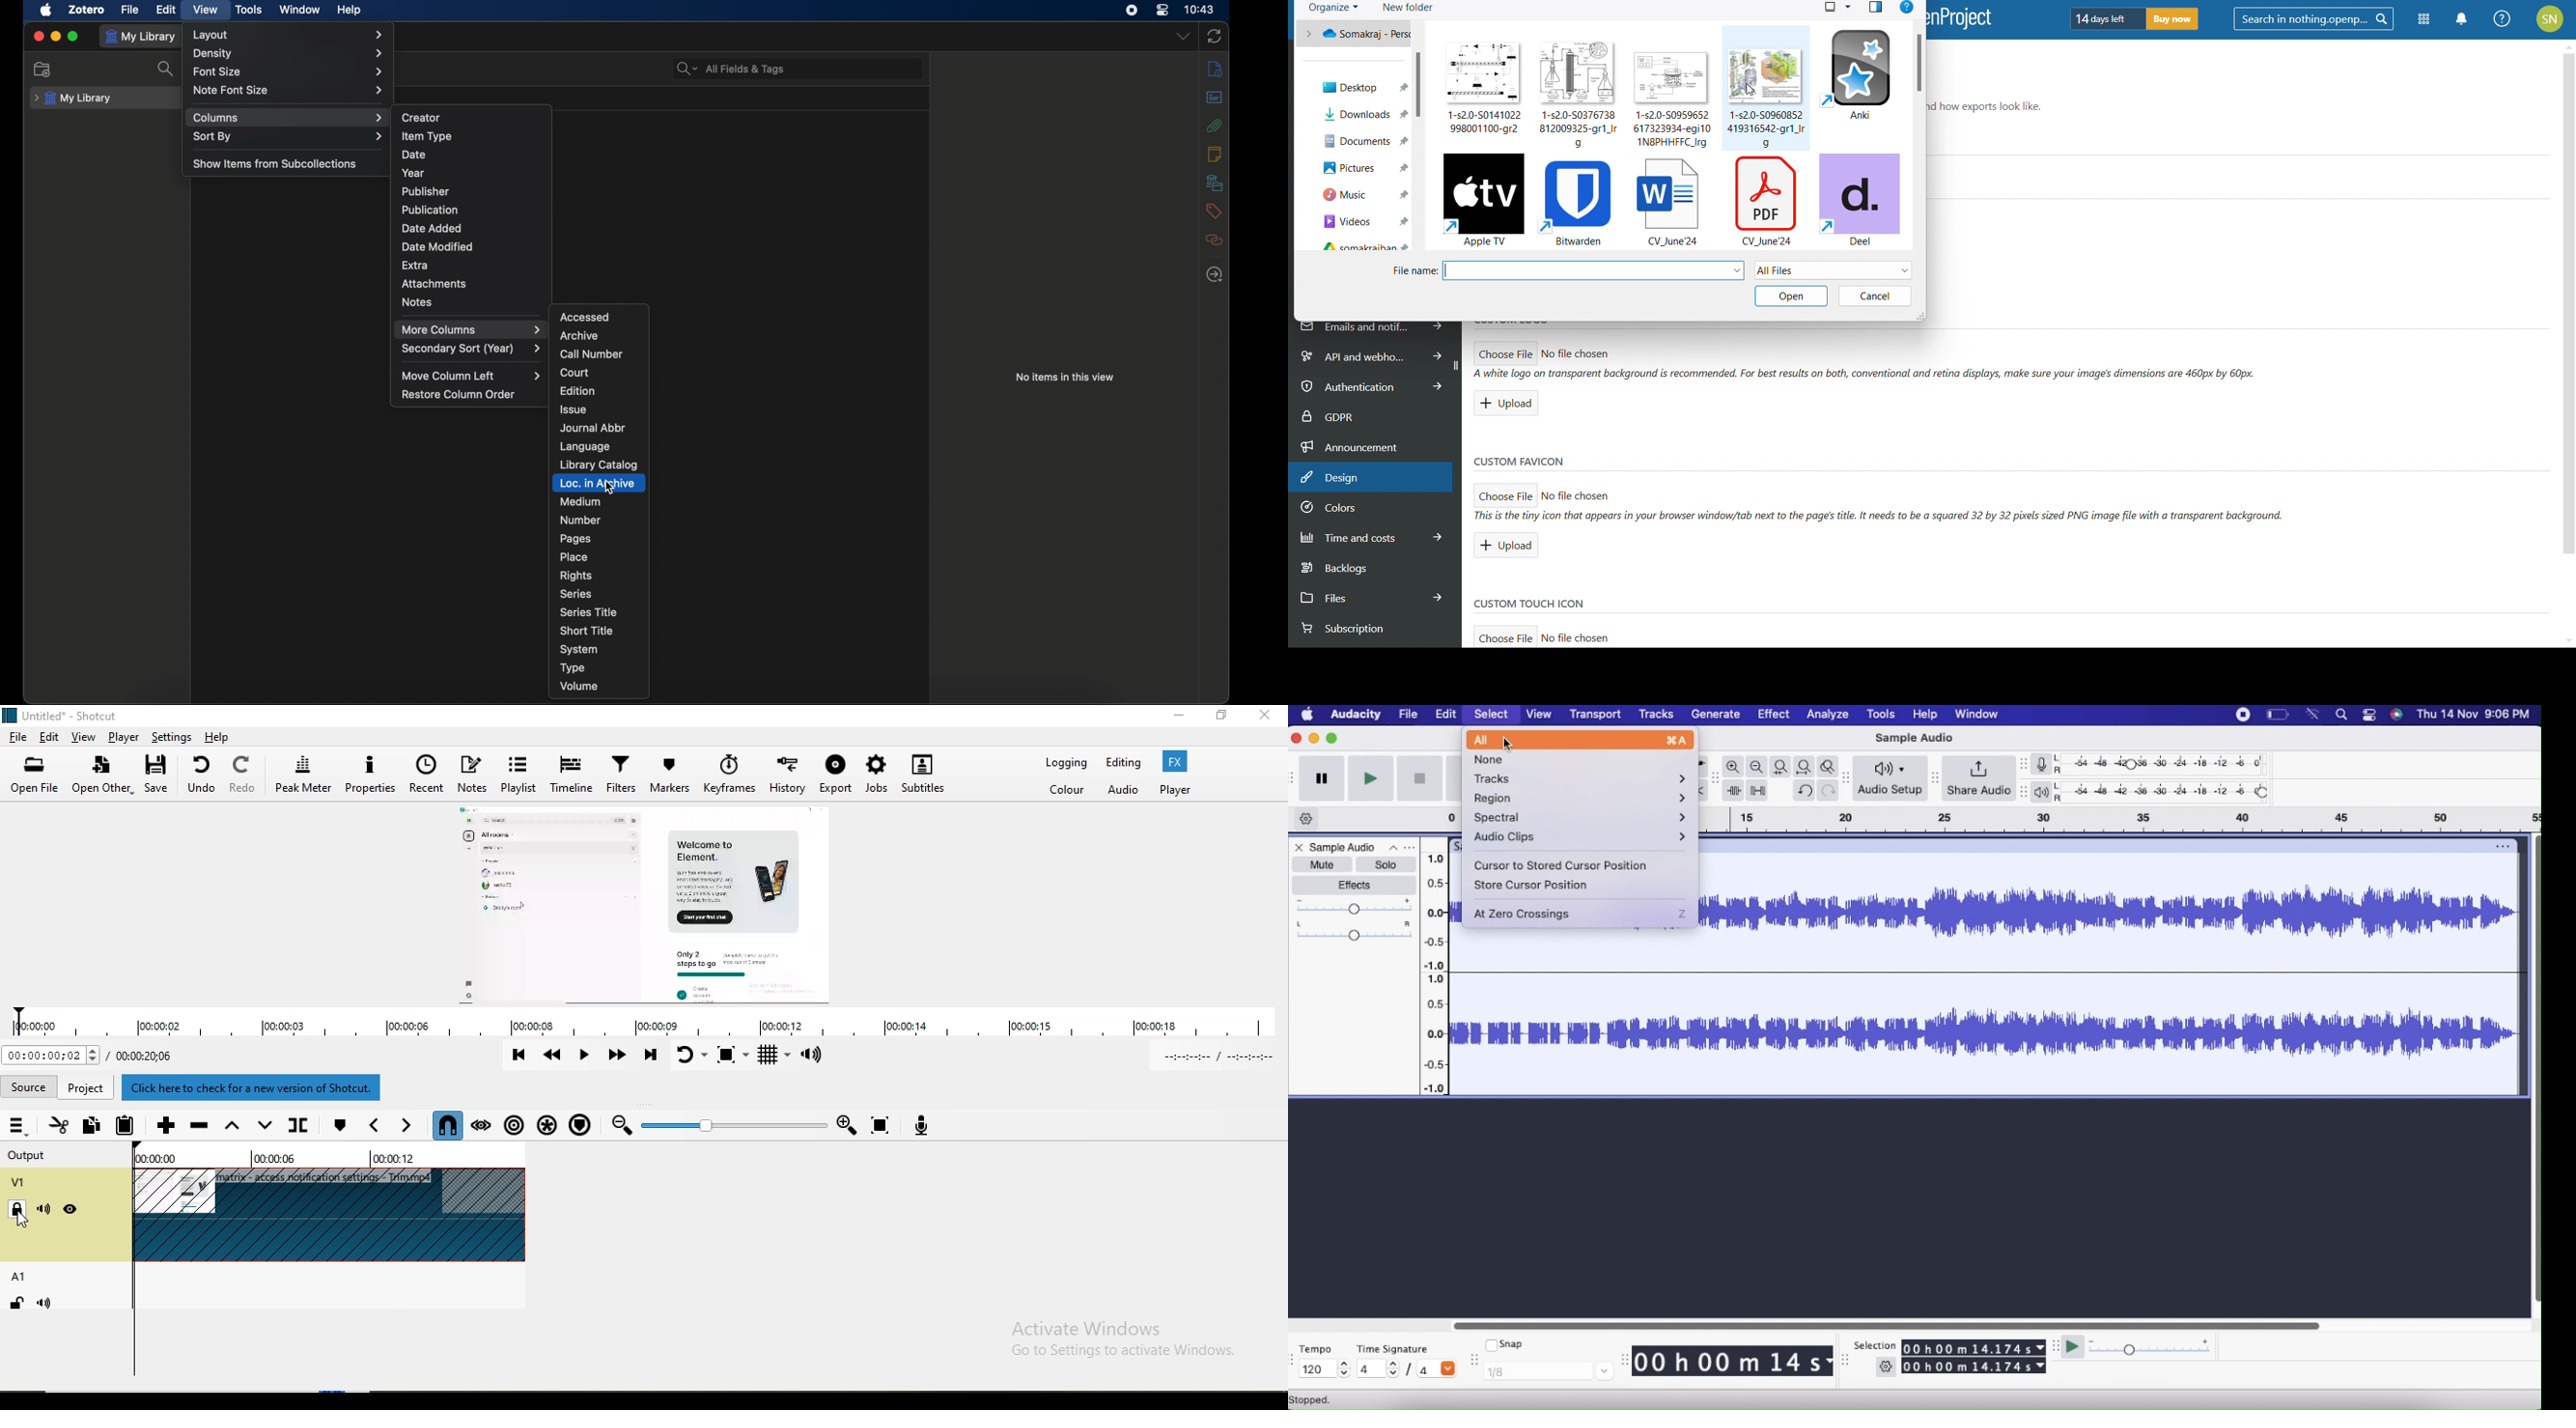 The width and height of the screenshot is (2576, 1428). I want to click on Record audio, so click(917, 1124).